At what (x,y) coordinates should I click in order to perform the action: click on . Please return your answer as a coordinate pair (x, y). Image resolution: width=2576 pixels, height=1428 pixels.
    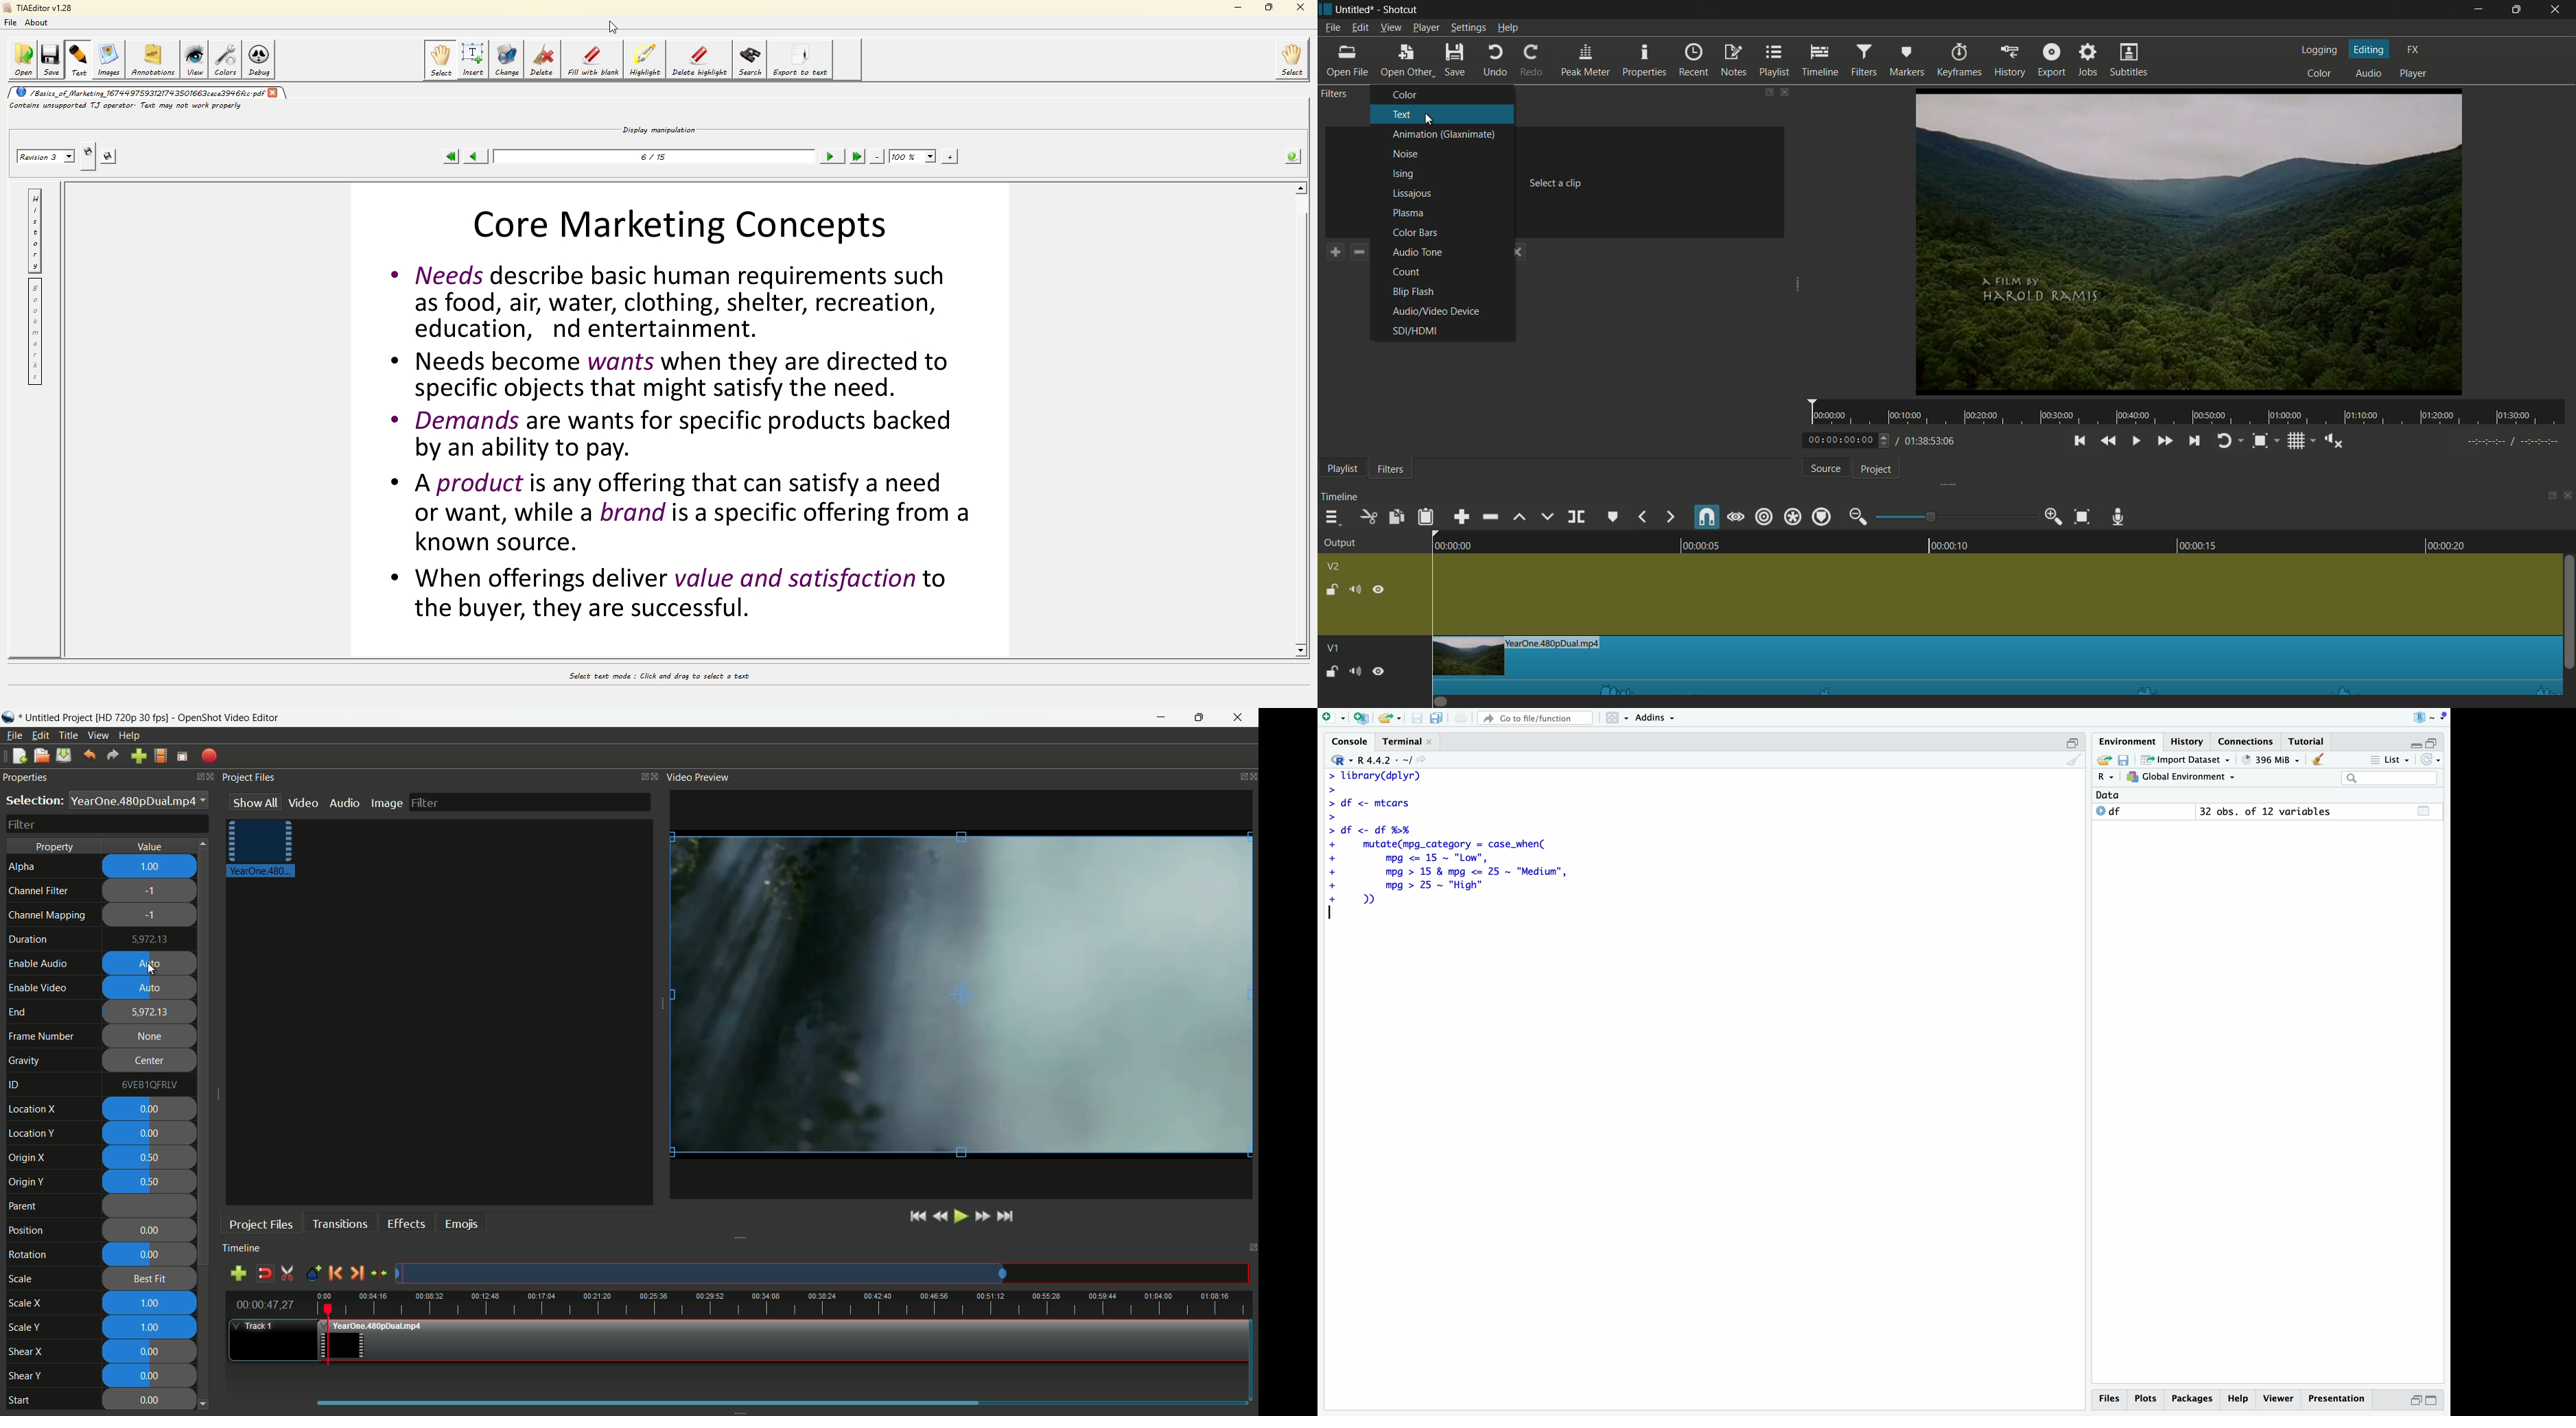
    Looking at the image, I should click on (2193, 1400).